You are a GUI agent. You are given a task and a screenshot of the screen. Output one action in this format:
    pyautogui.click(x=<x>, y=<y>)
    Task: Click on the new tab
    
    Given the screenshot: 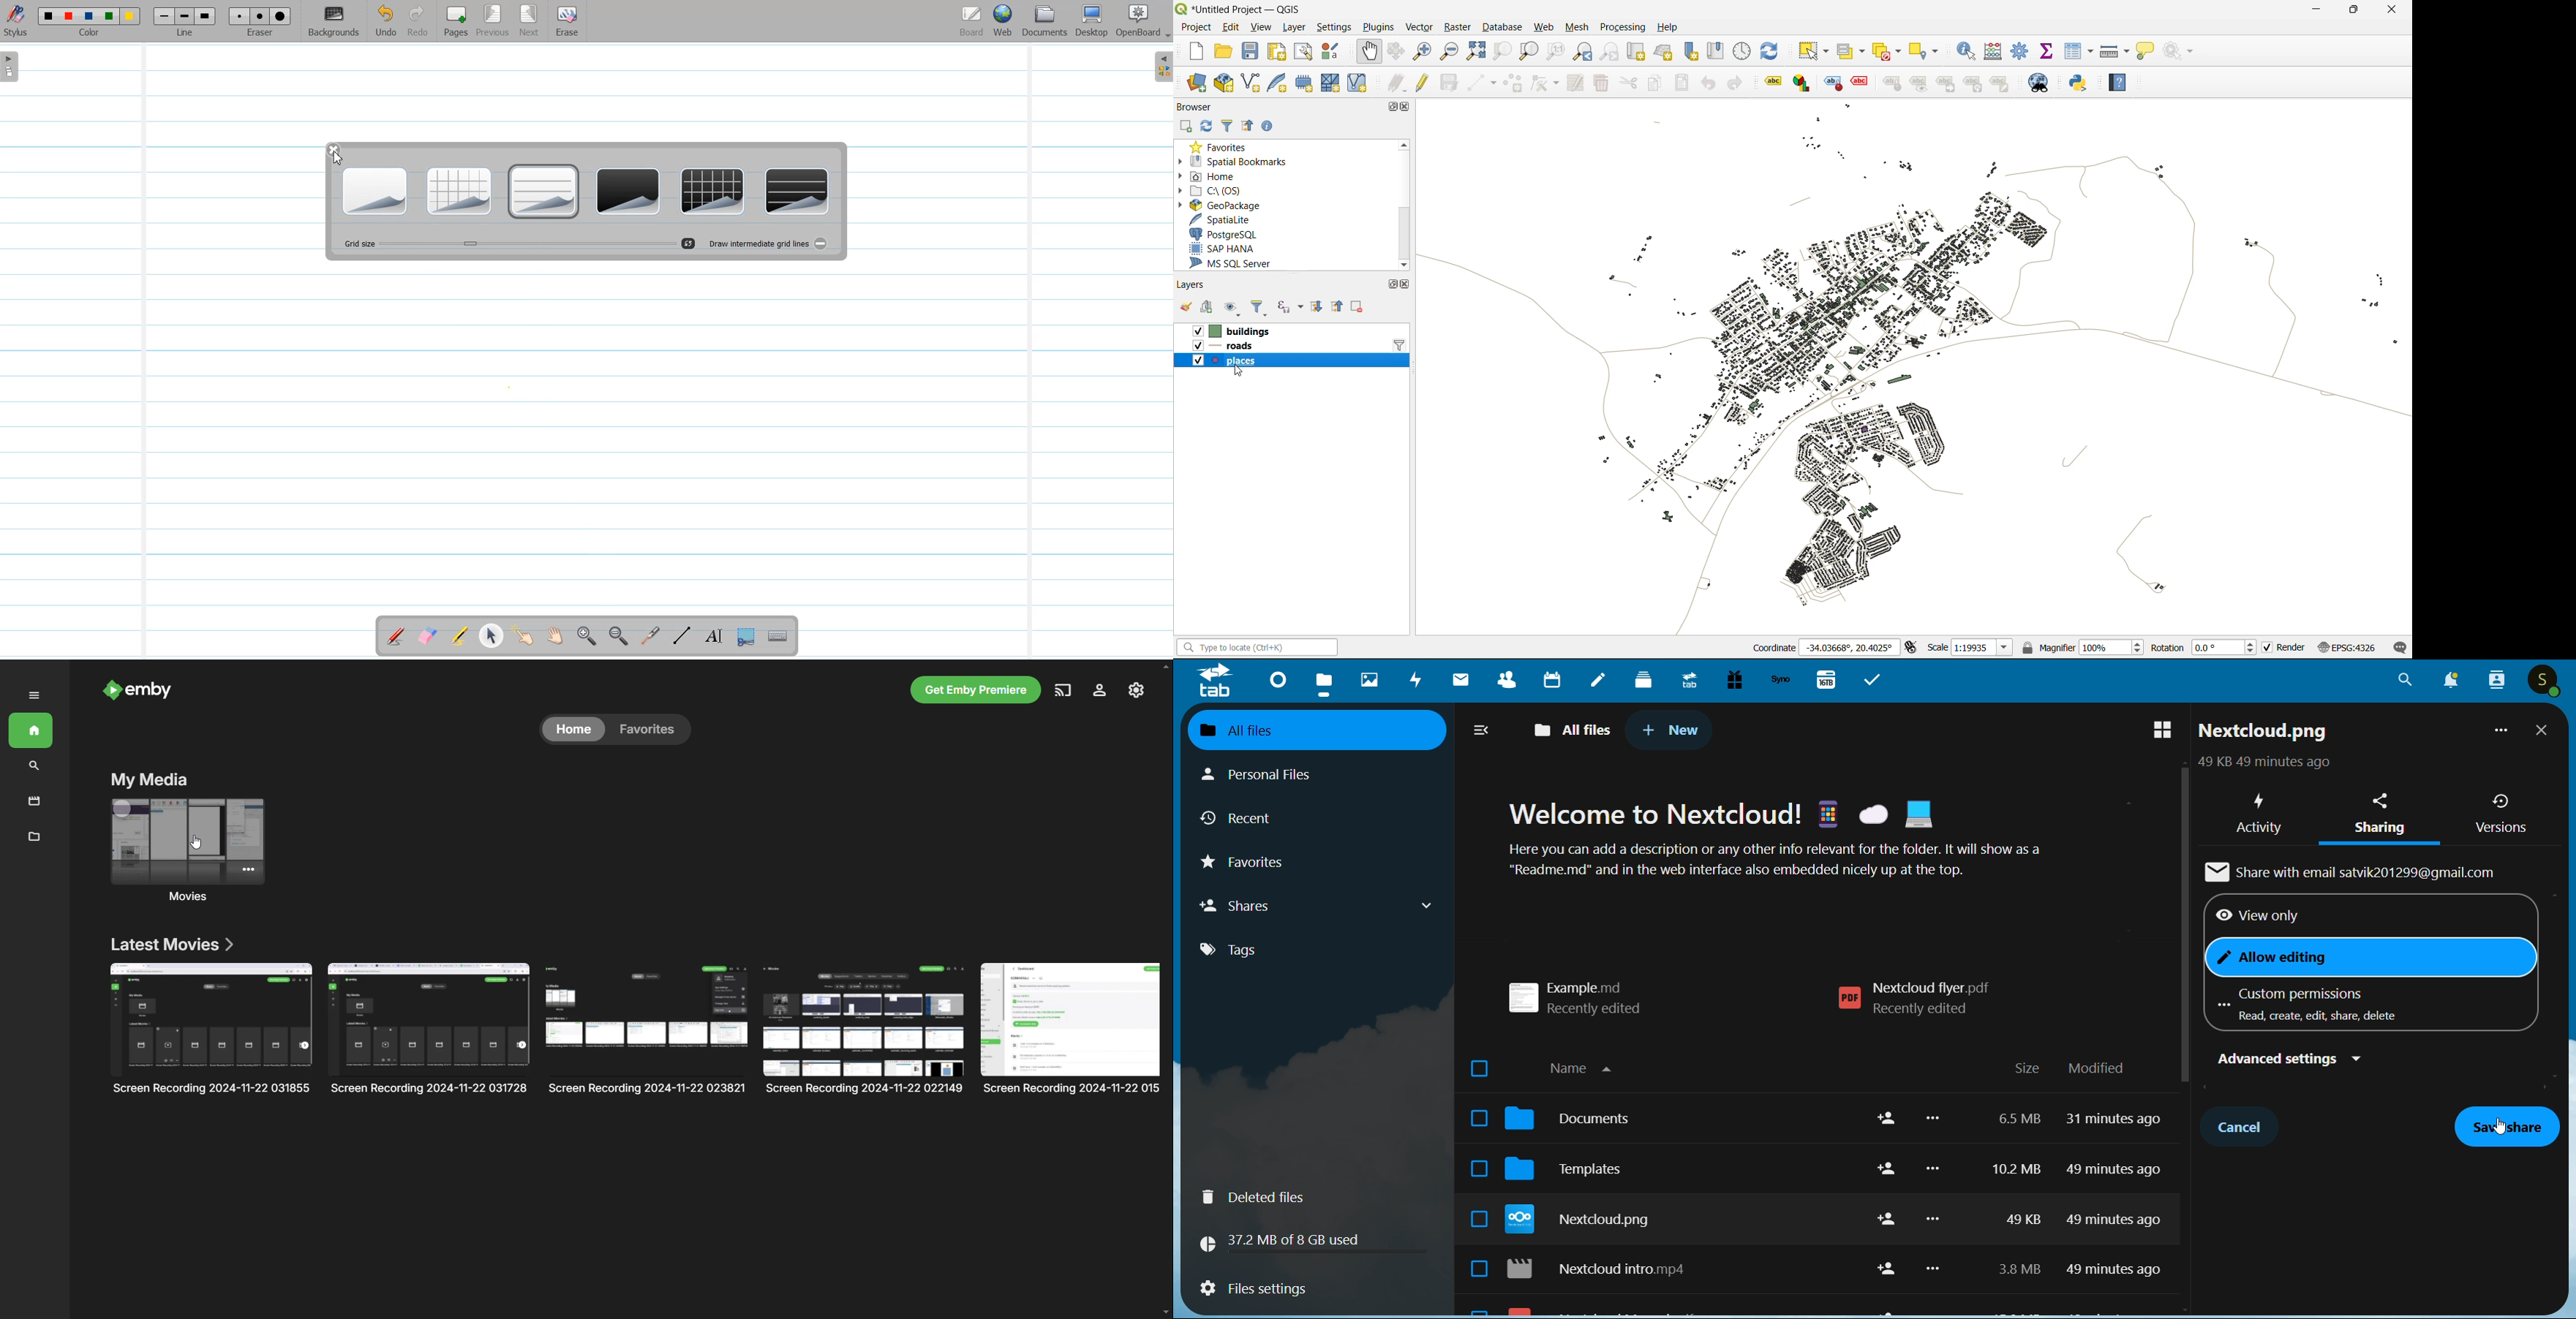 What is the action you would take?
    pyautogui.click(x=1671, y=730)
    